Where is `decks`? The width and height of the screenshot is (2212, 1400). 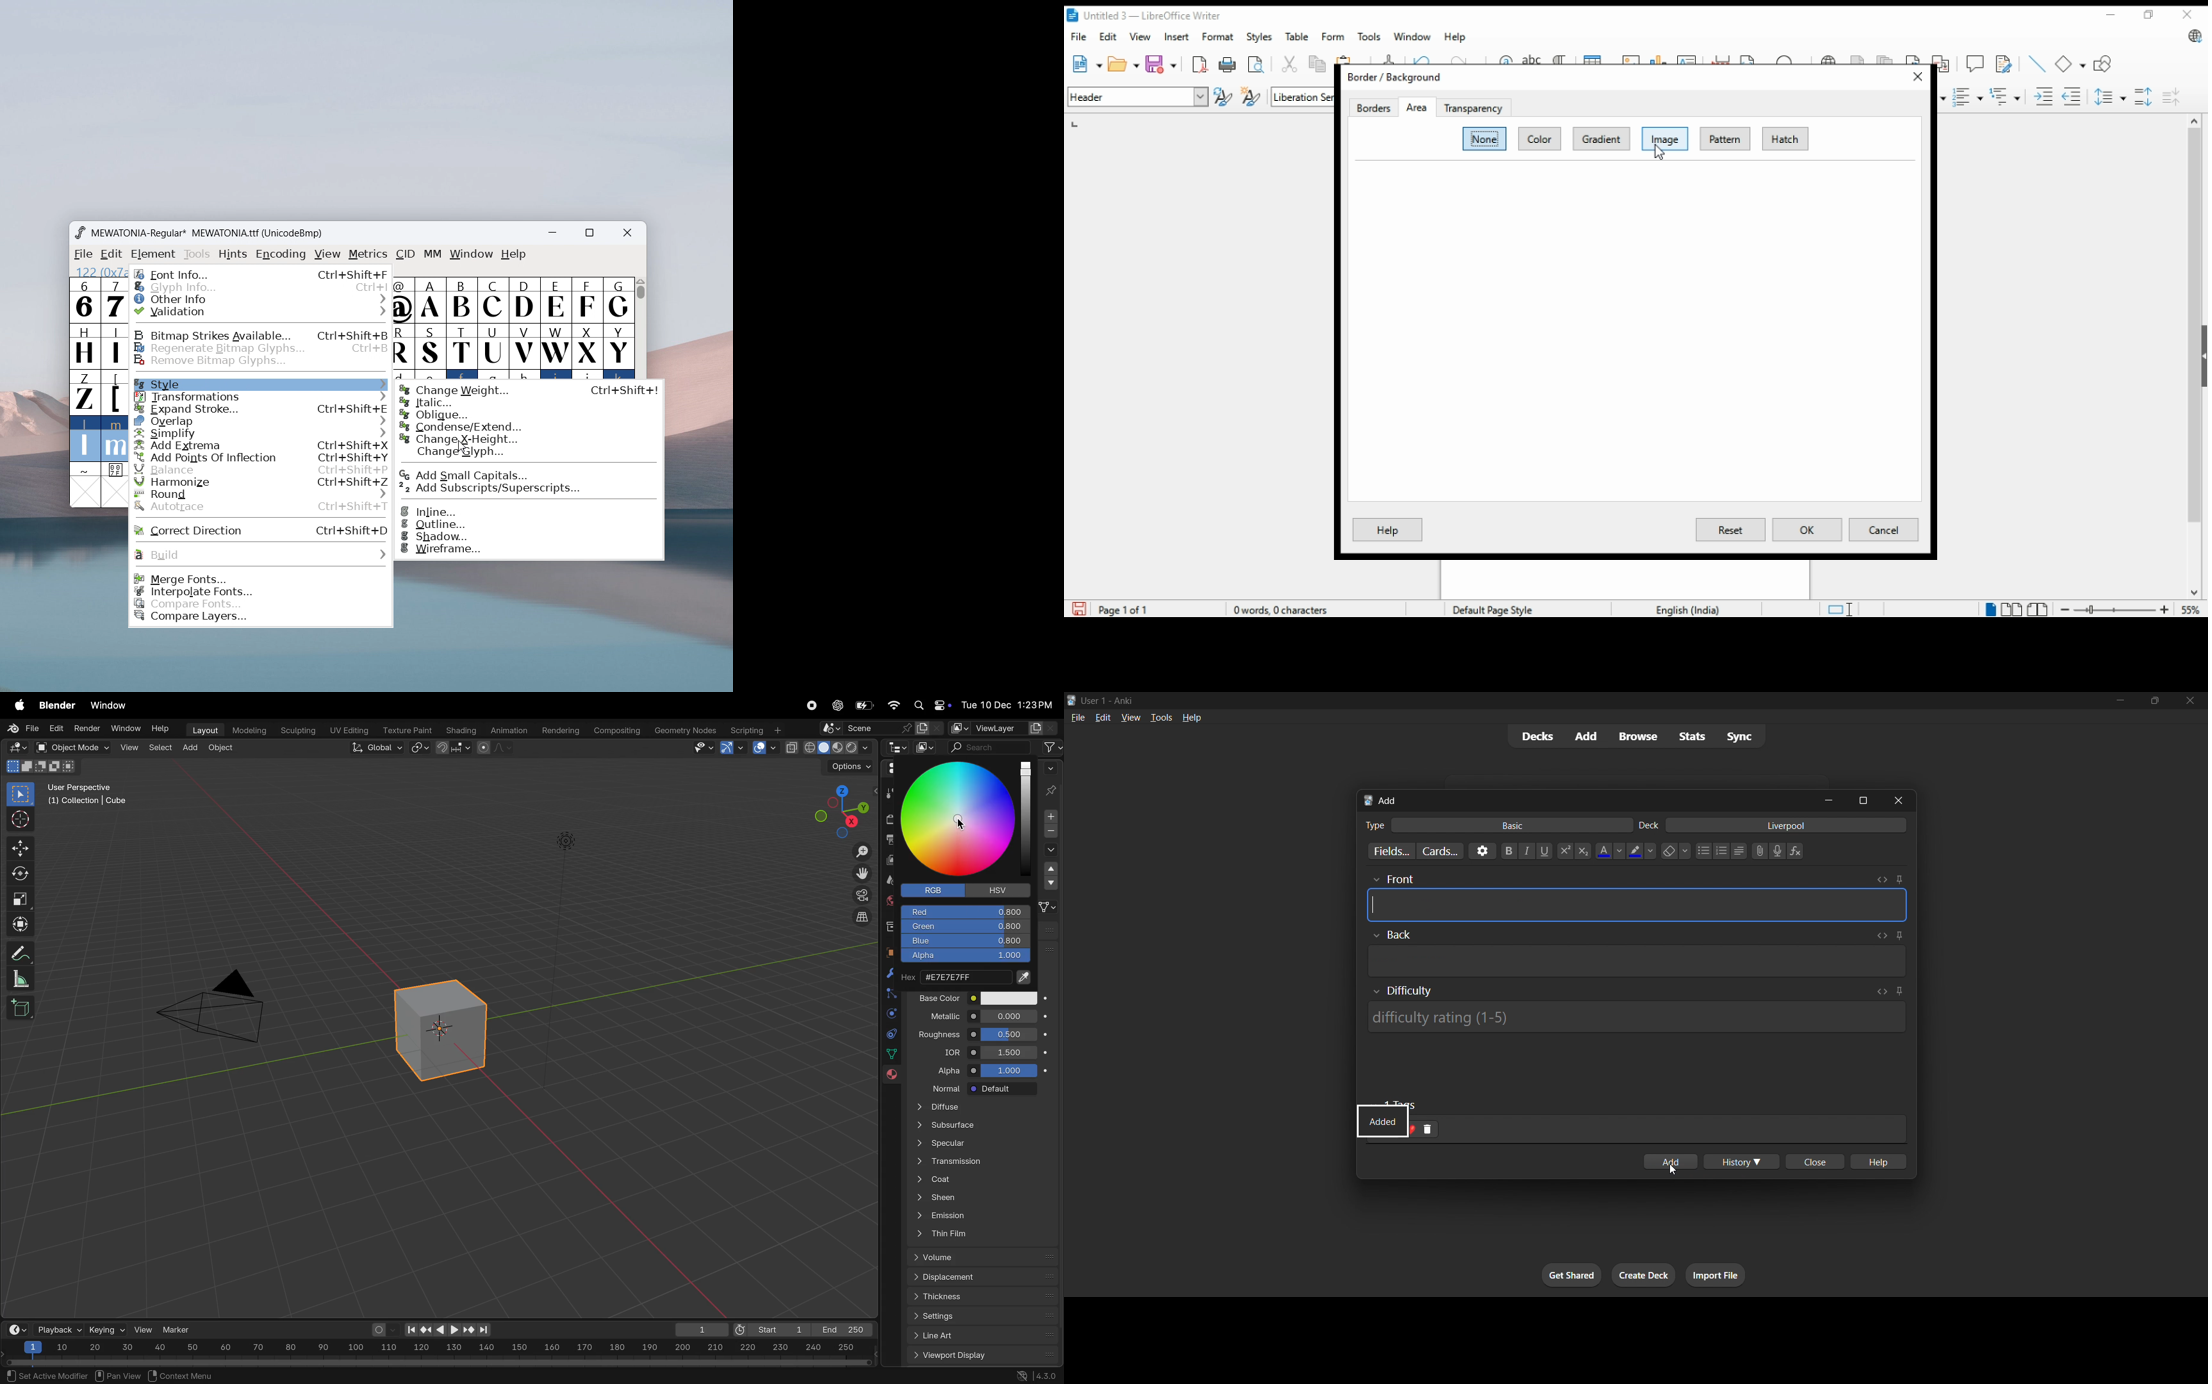
decks is located at coordinates (1532, 739).